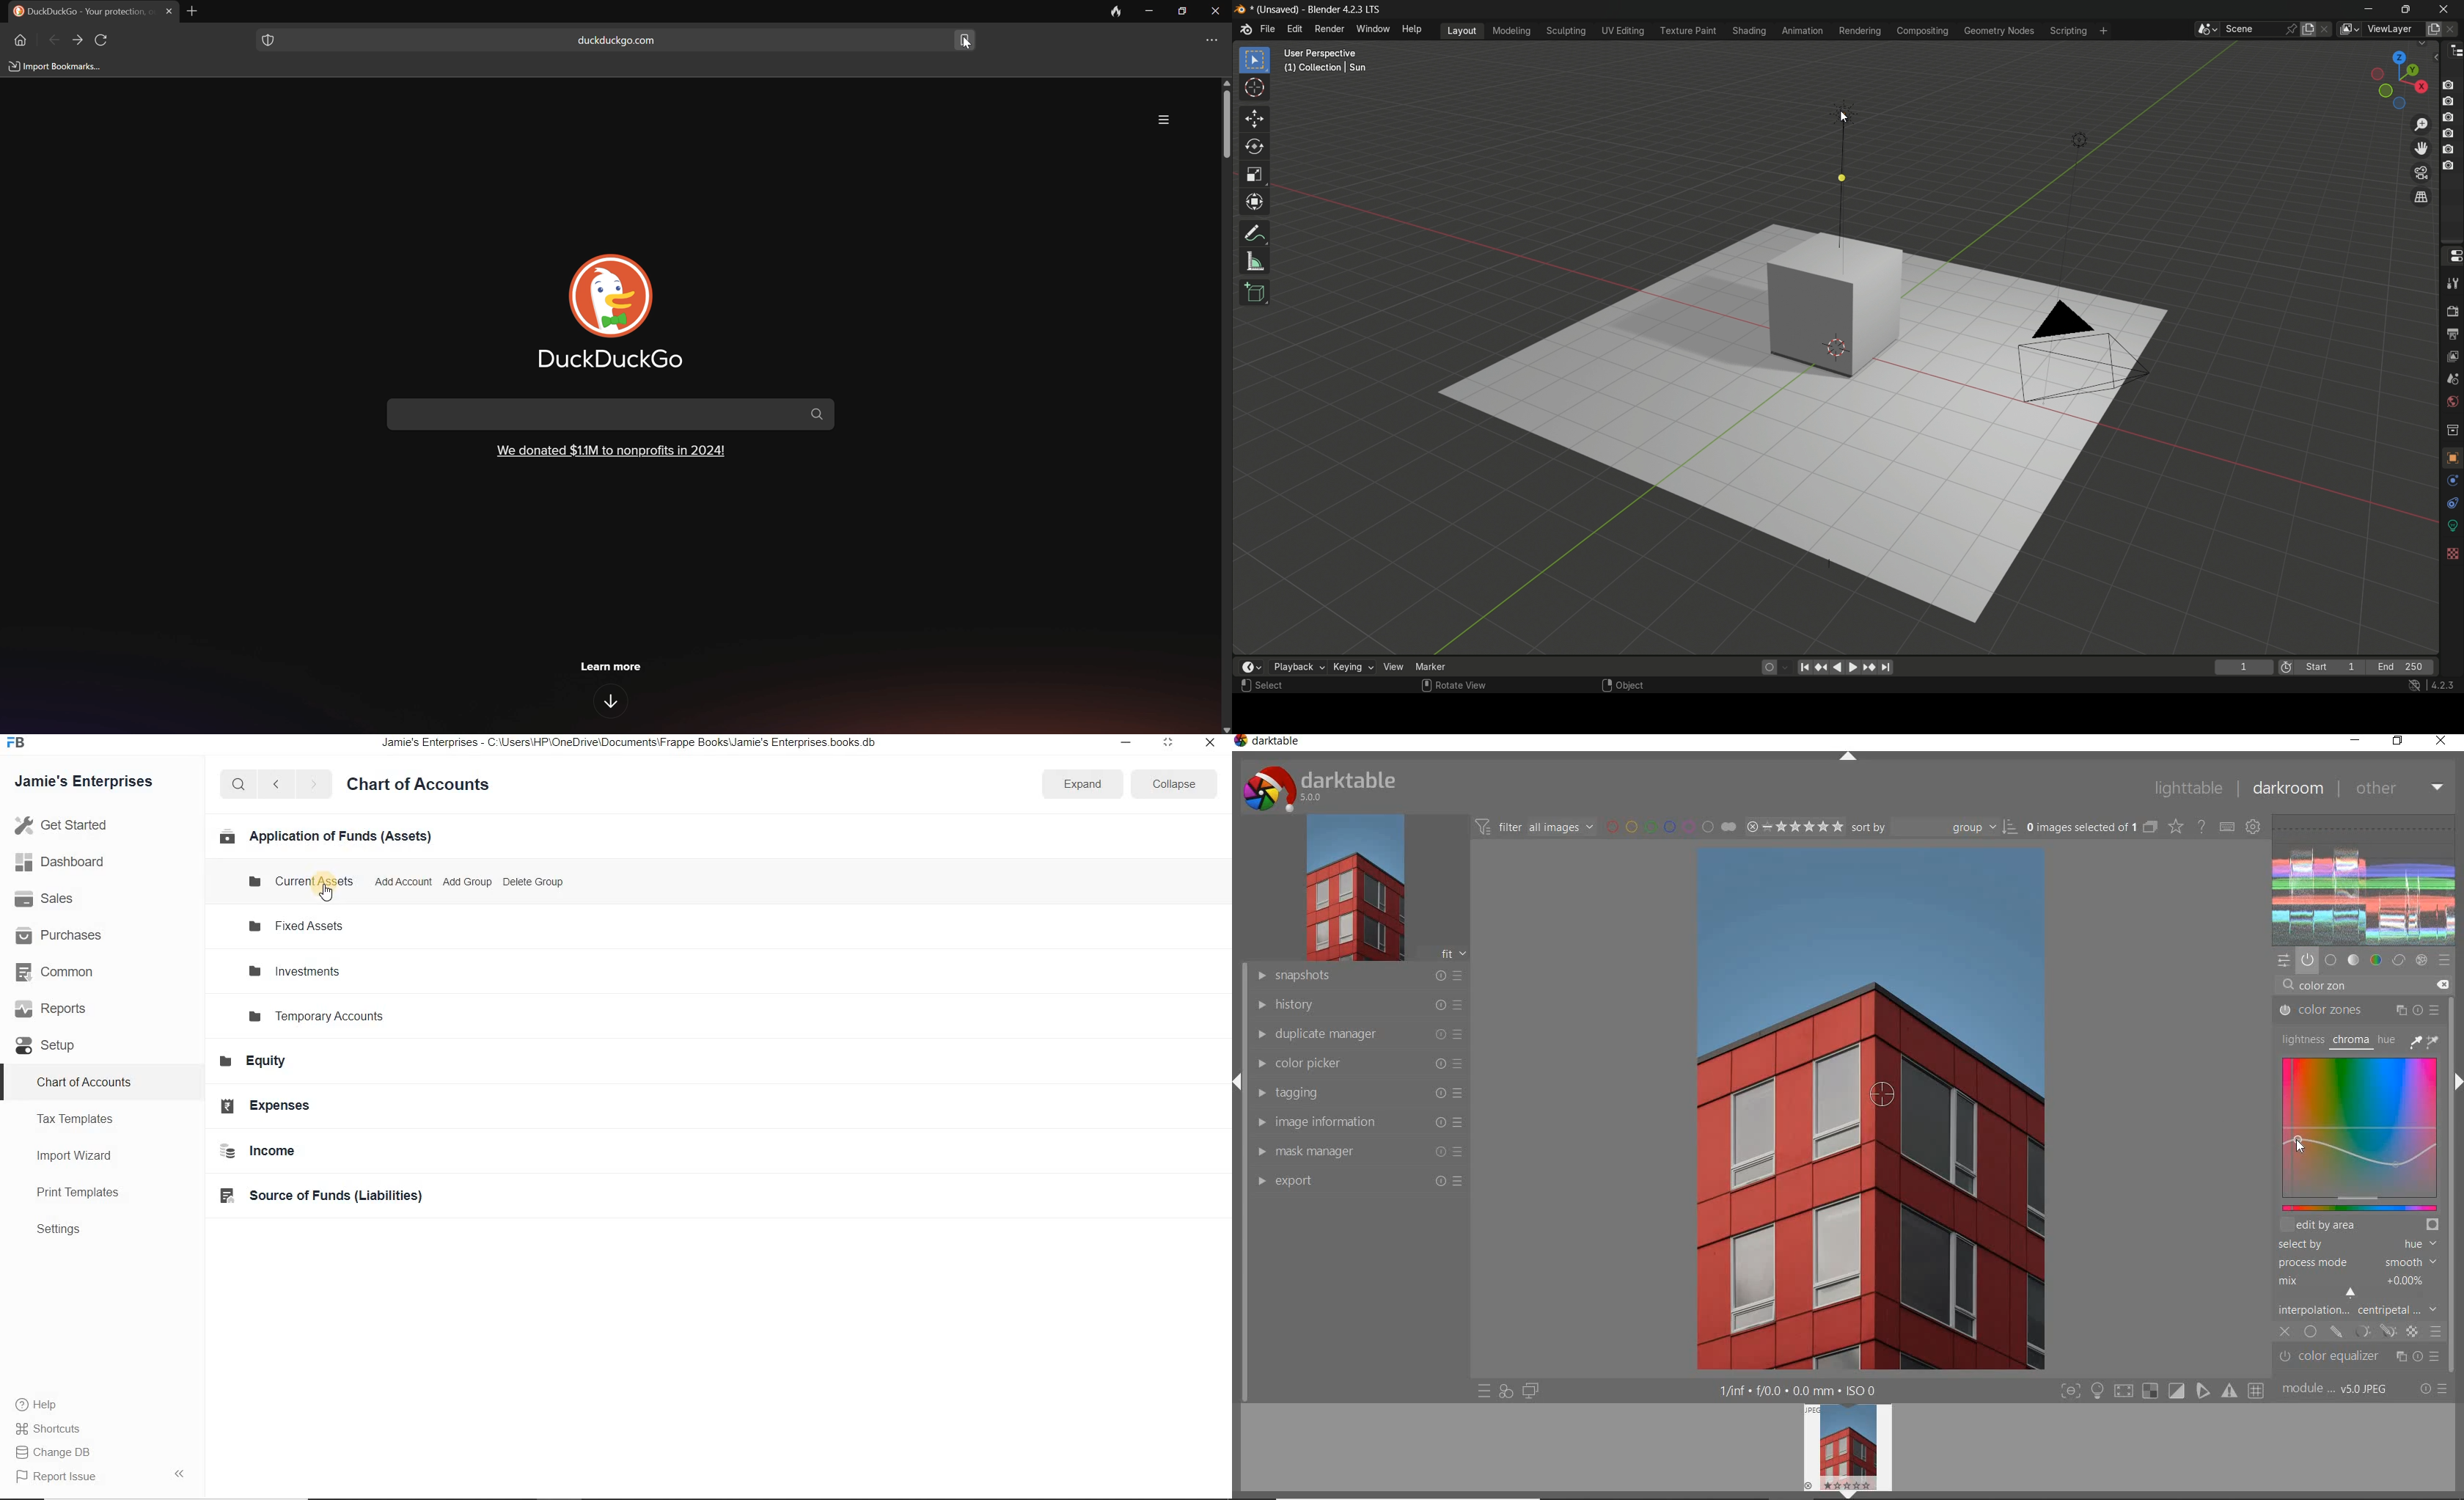 Image resolution: width=2464 pixels, height=1512 pixels. What do you see at coordinates (103, 40) in the screenshot?
I see `Reload` at bounding box center [103, 40].